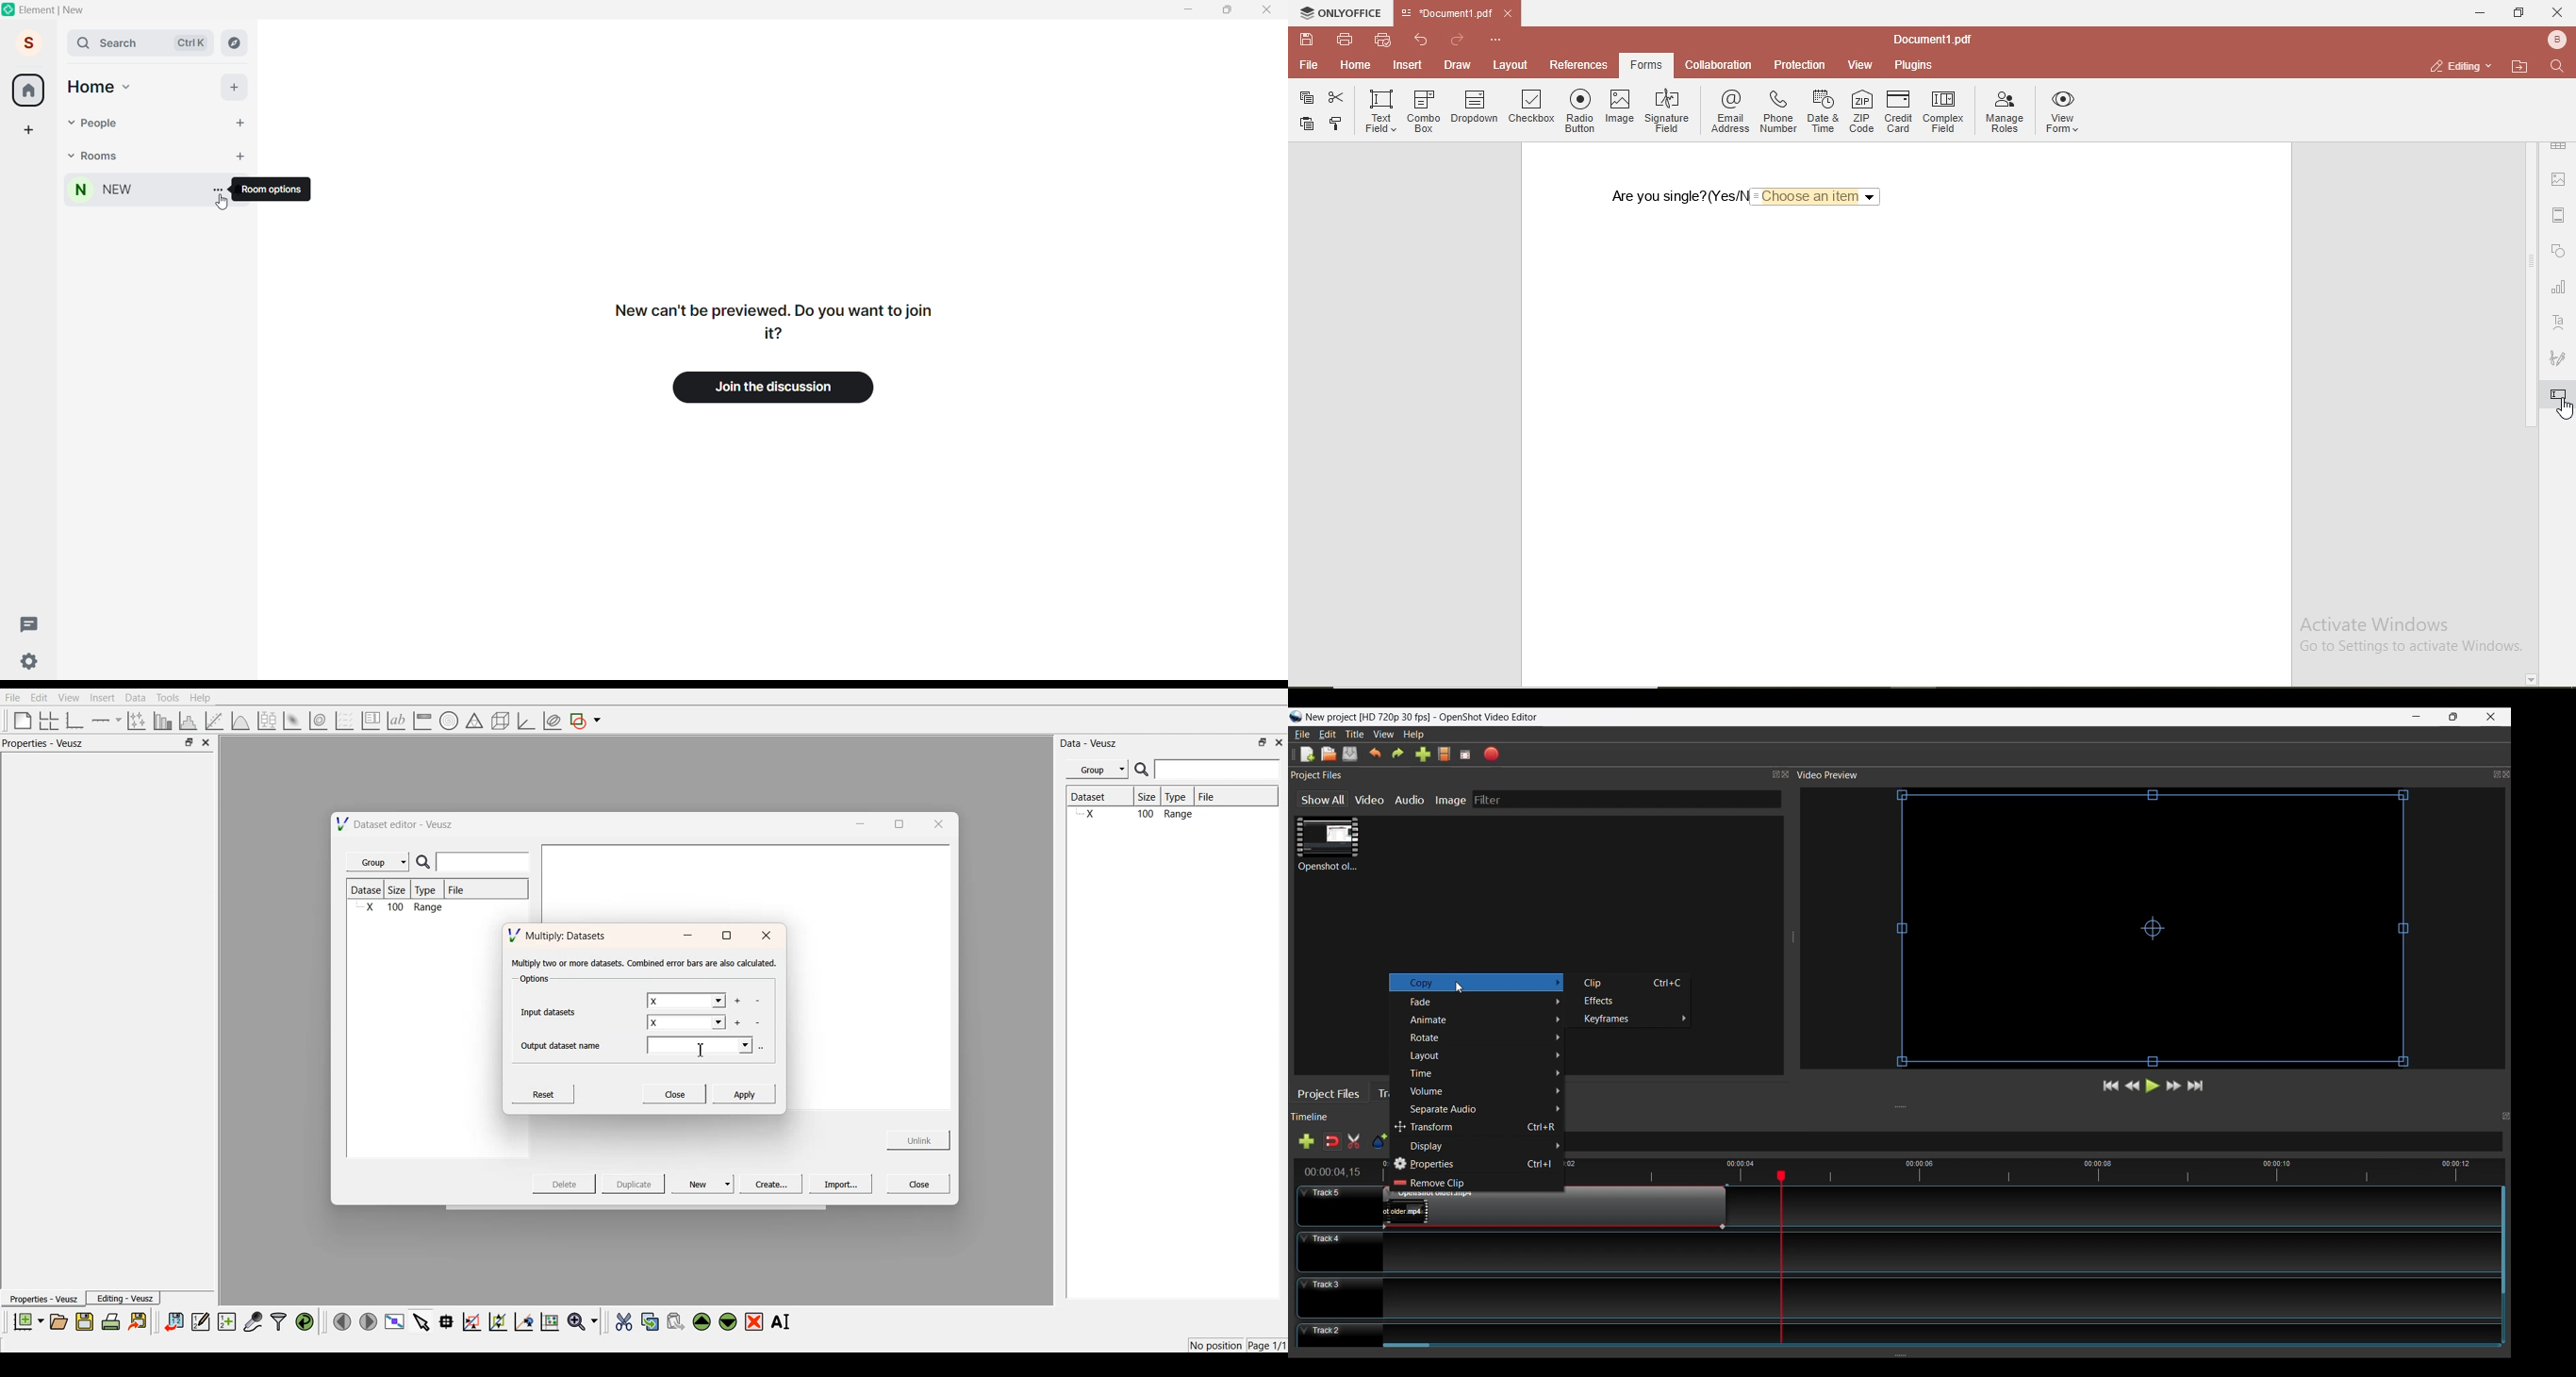 This screenshot has height=1400, width=2576. Describe the element at coordinates (674, 1321) in the screenshot. I see `paste the selected widgets` at that location.